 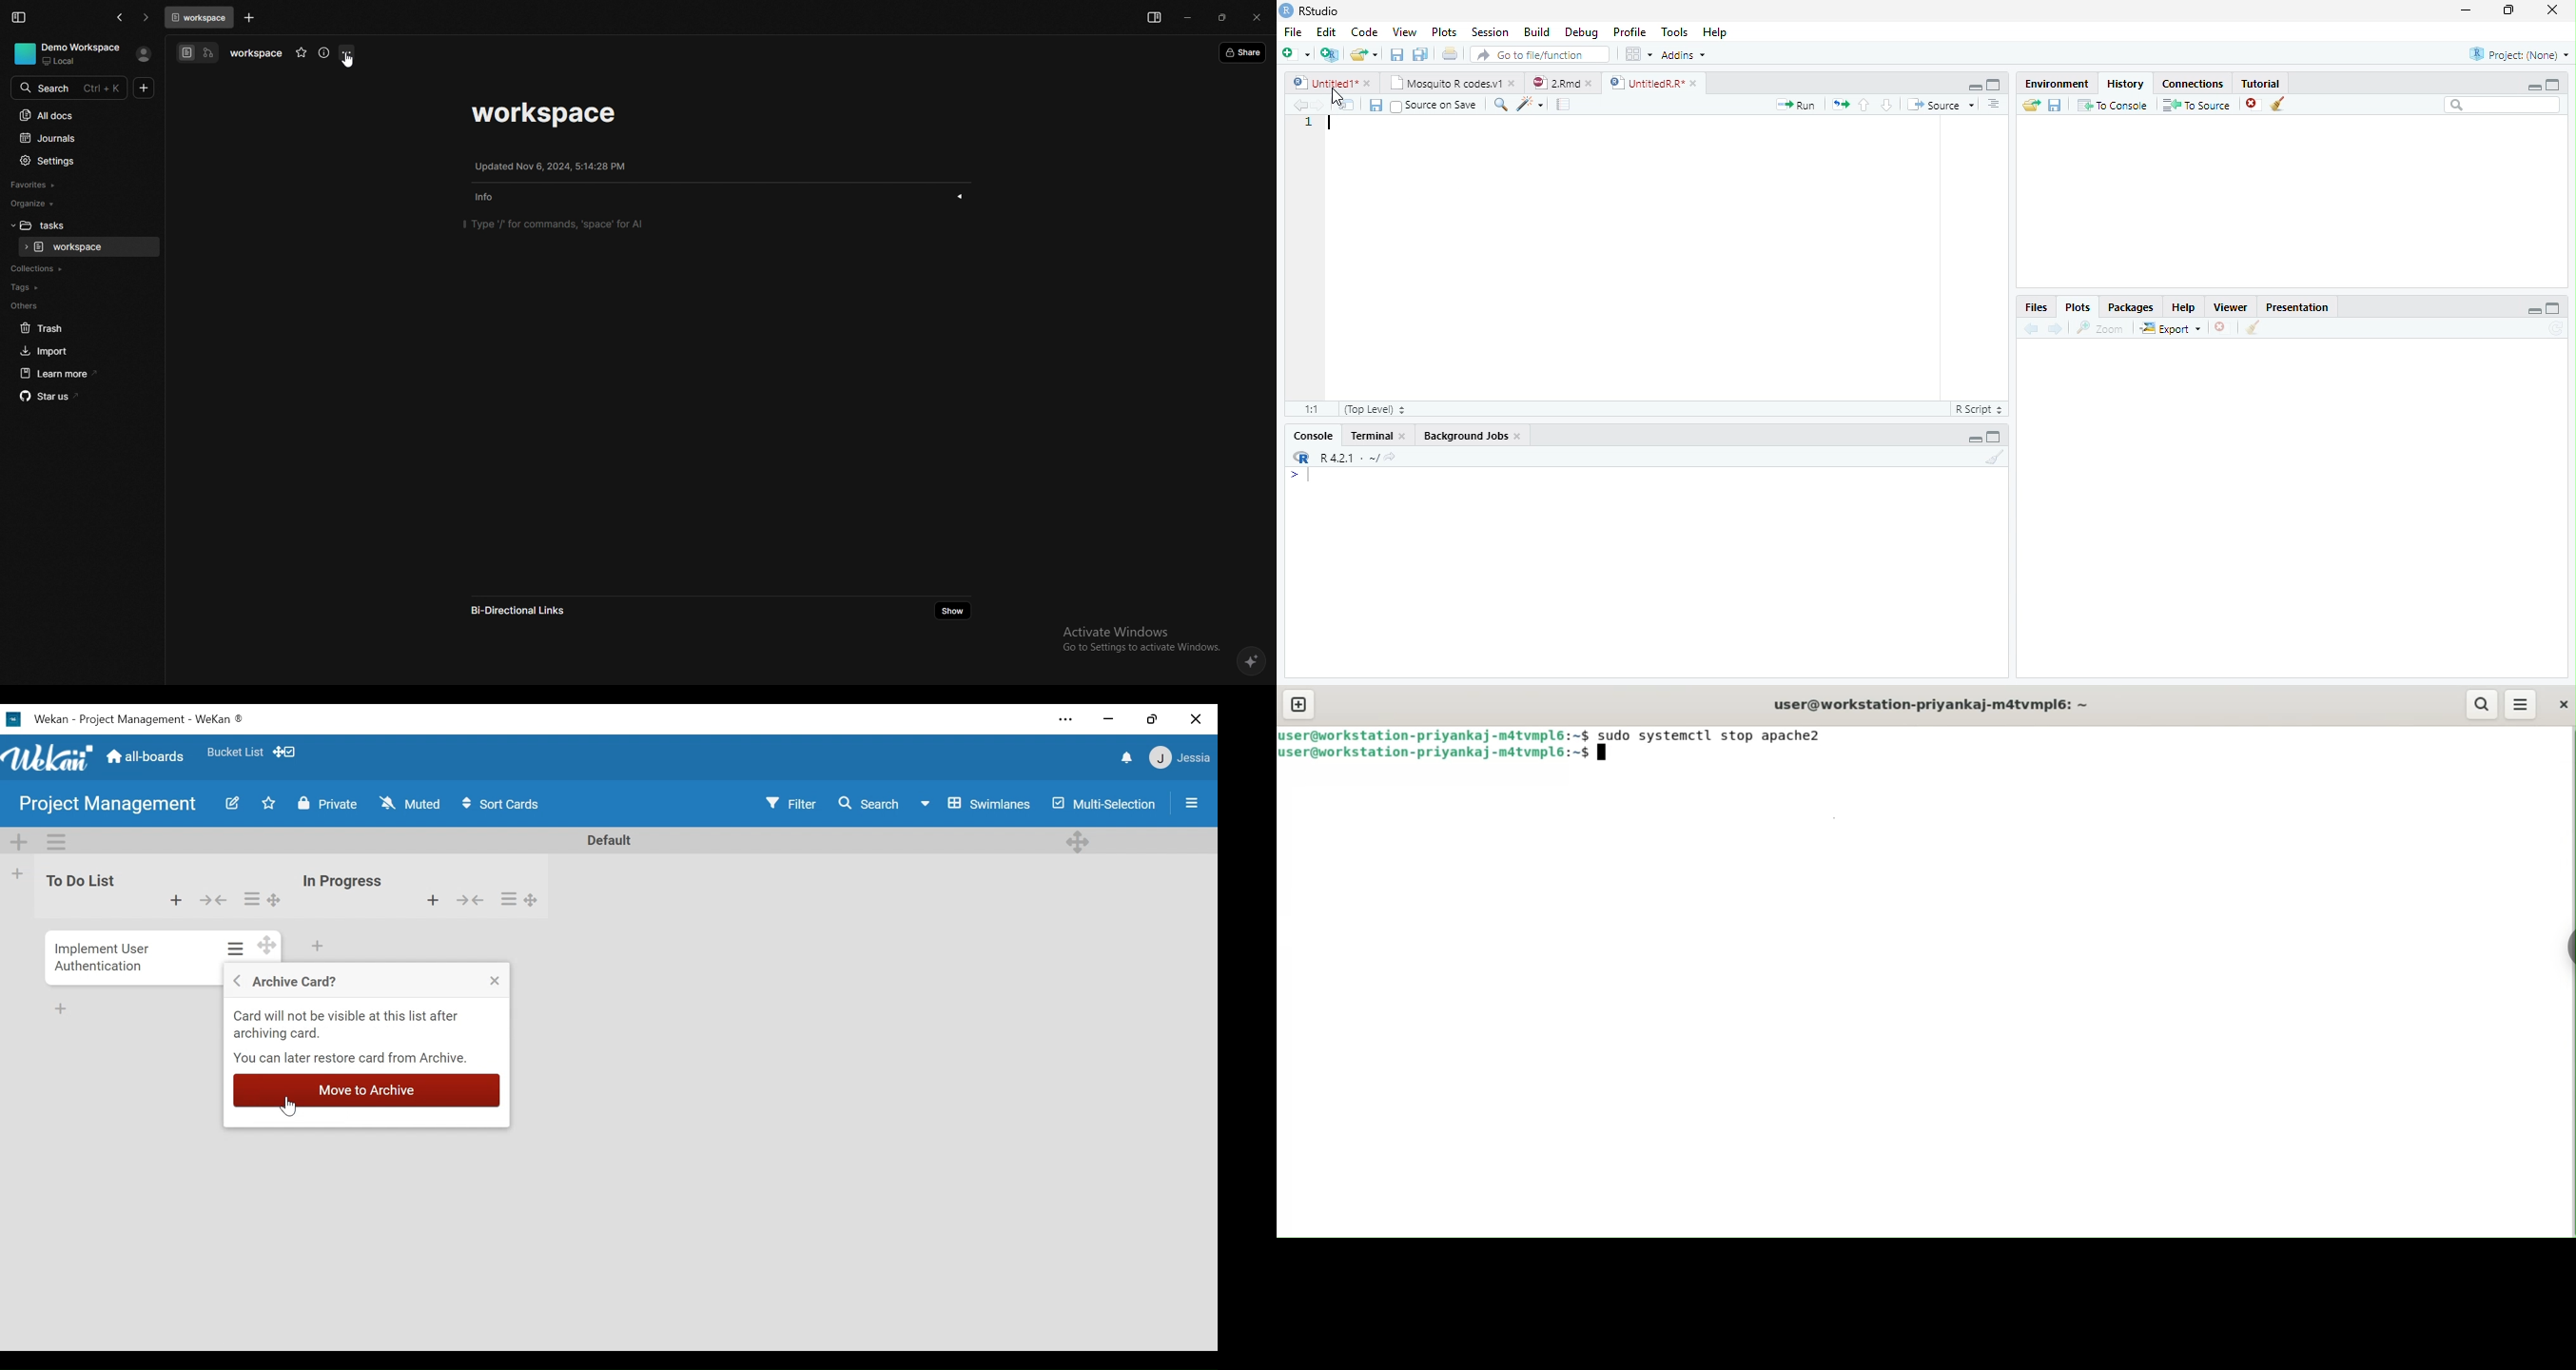 I want to click on Mosquito R codes.v1, so click(x=1443, y=83).